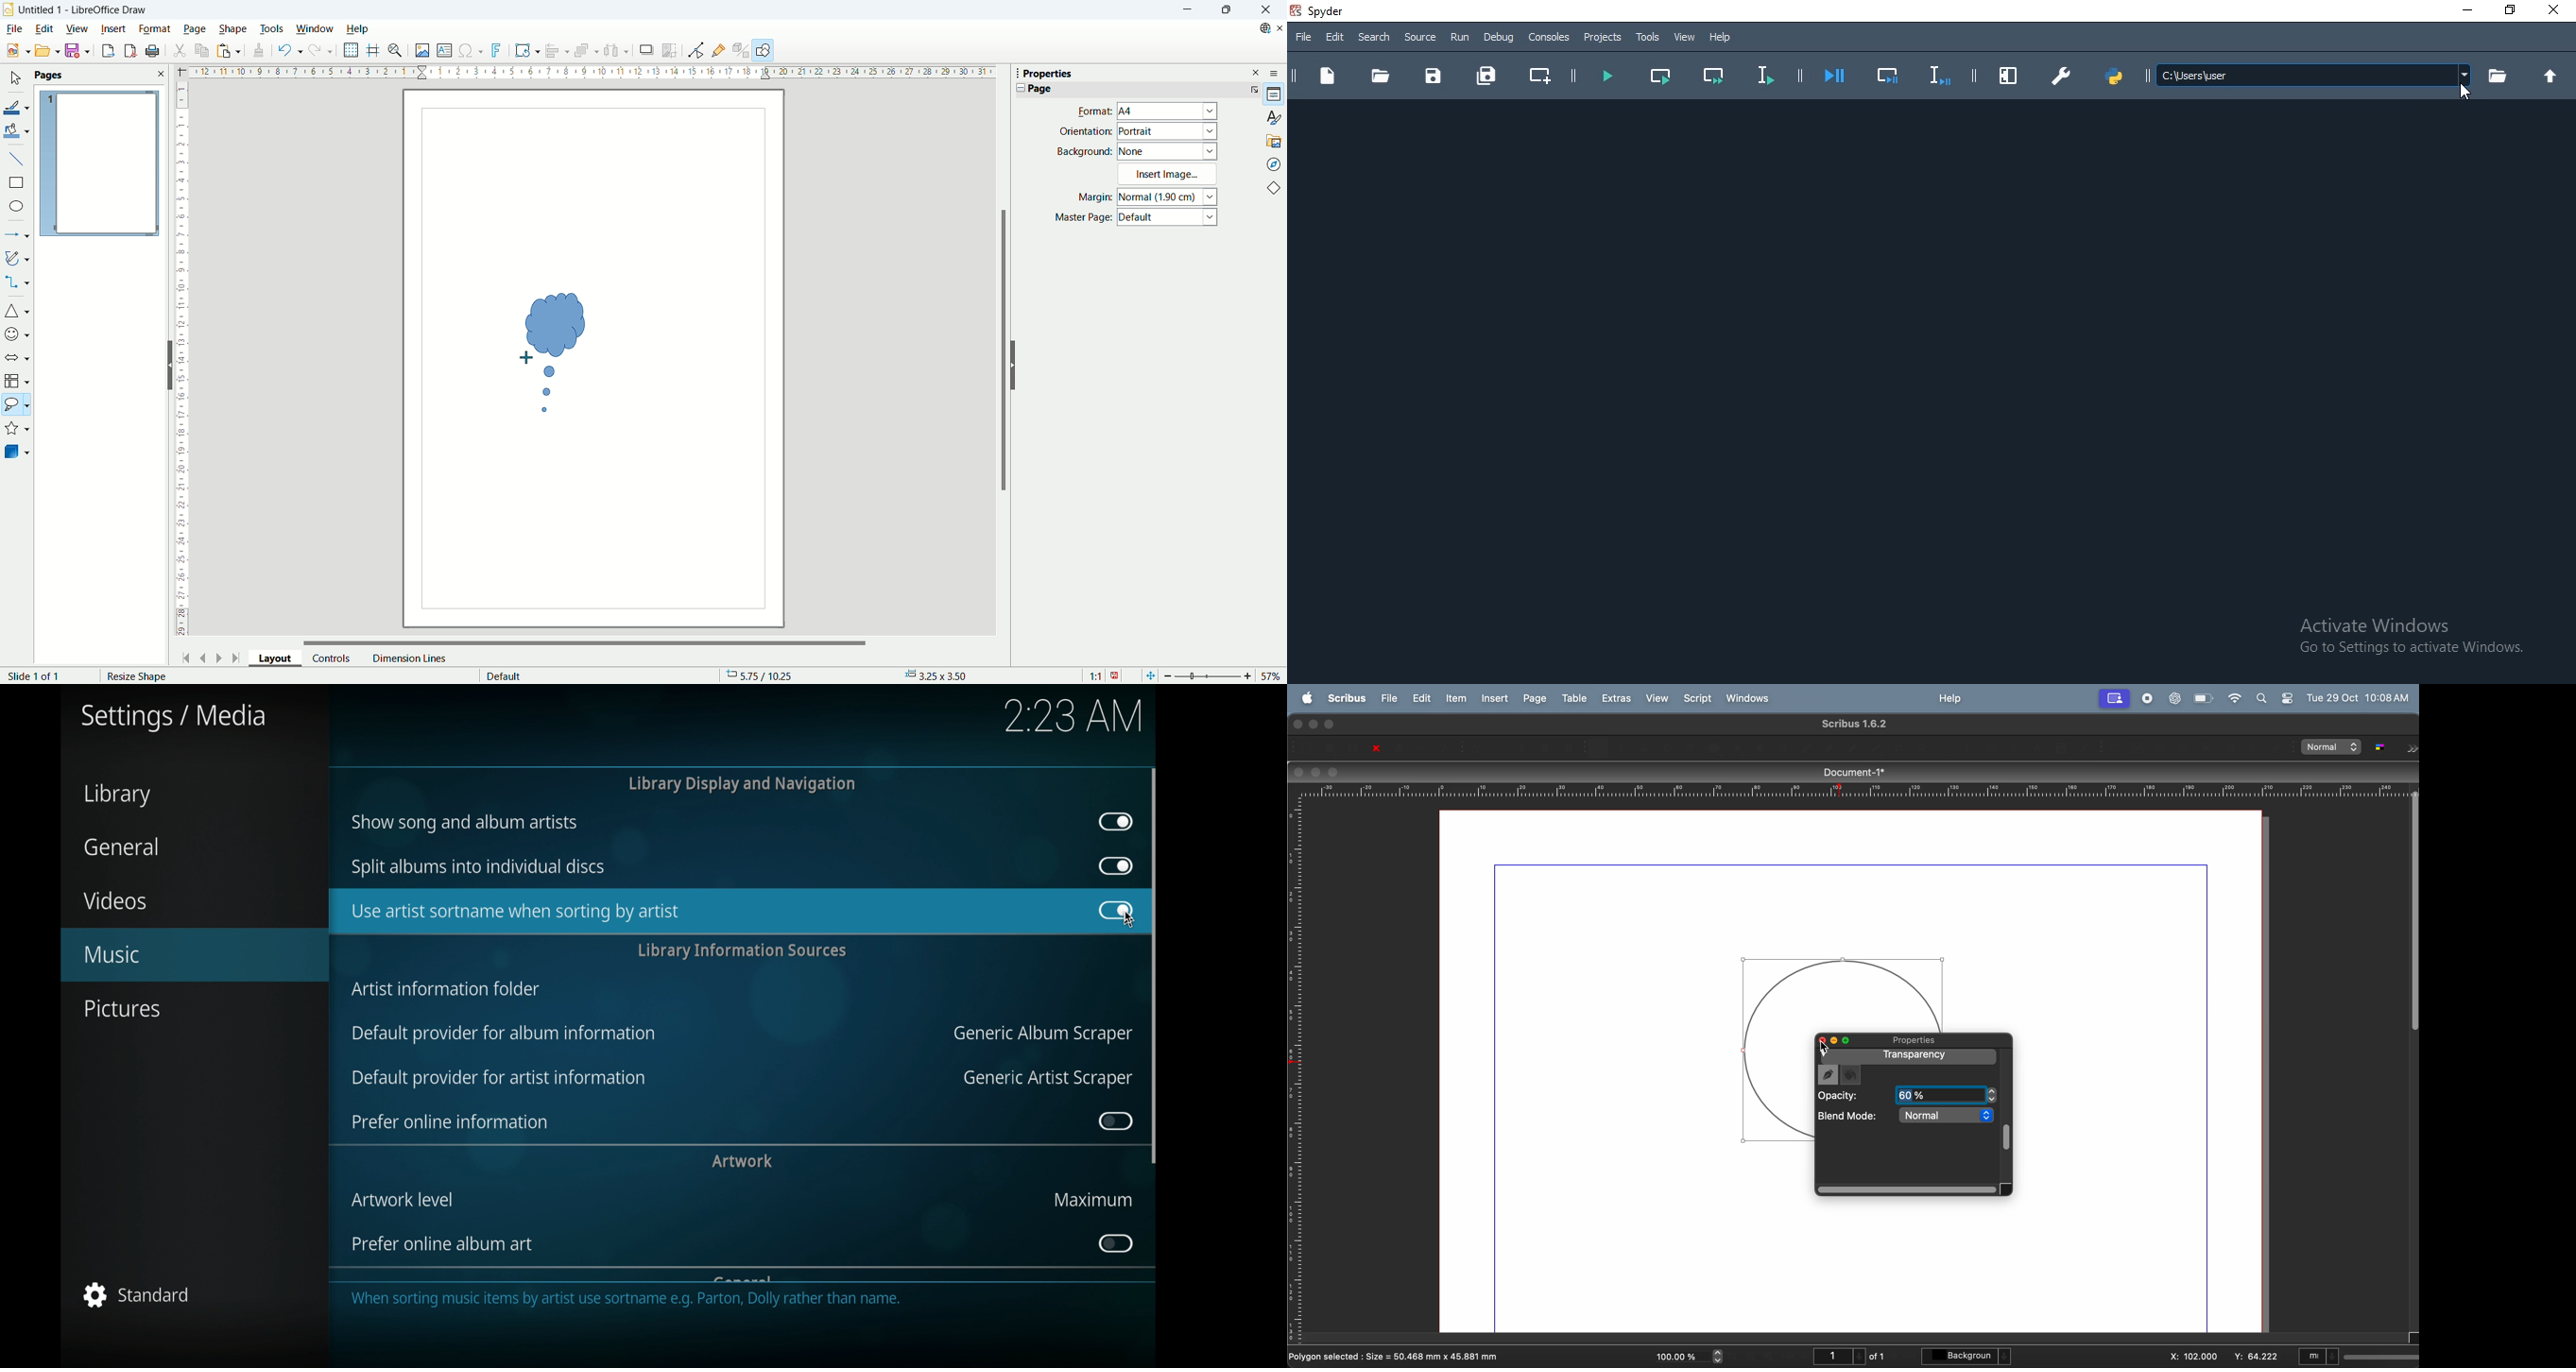  Describe the element at coordinates (2061, 77) in the screenshot. I see `preferences` at that location.